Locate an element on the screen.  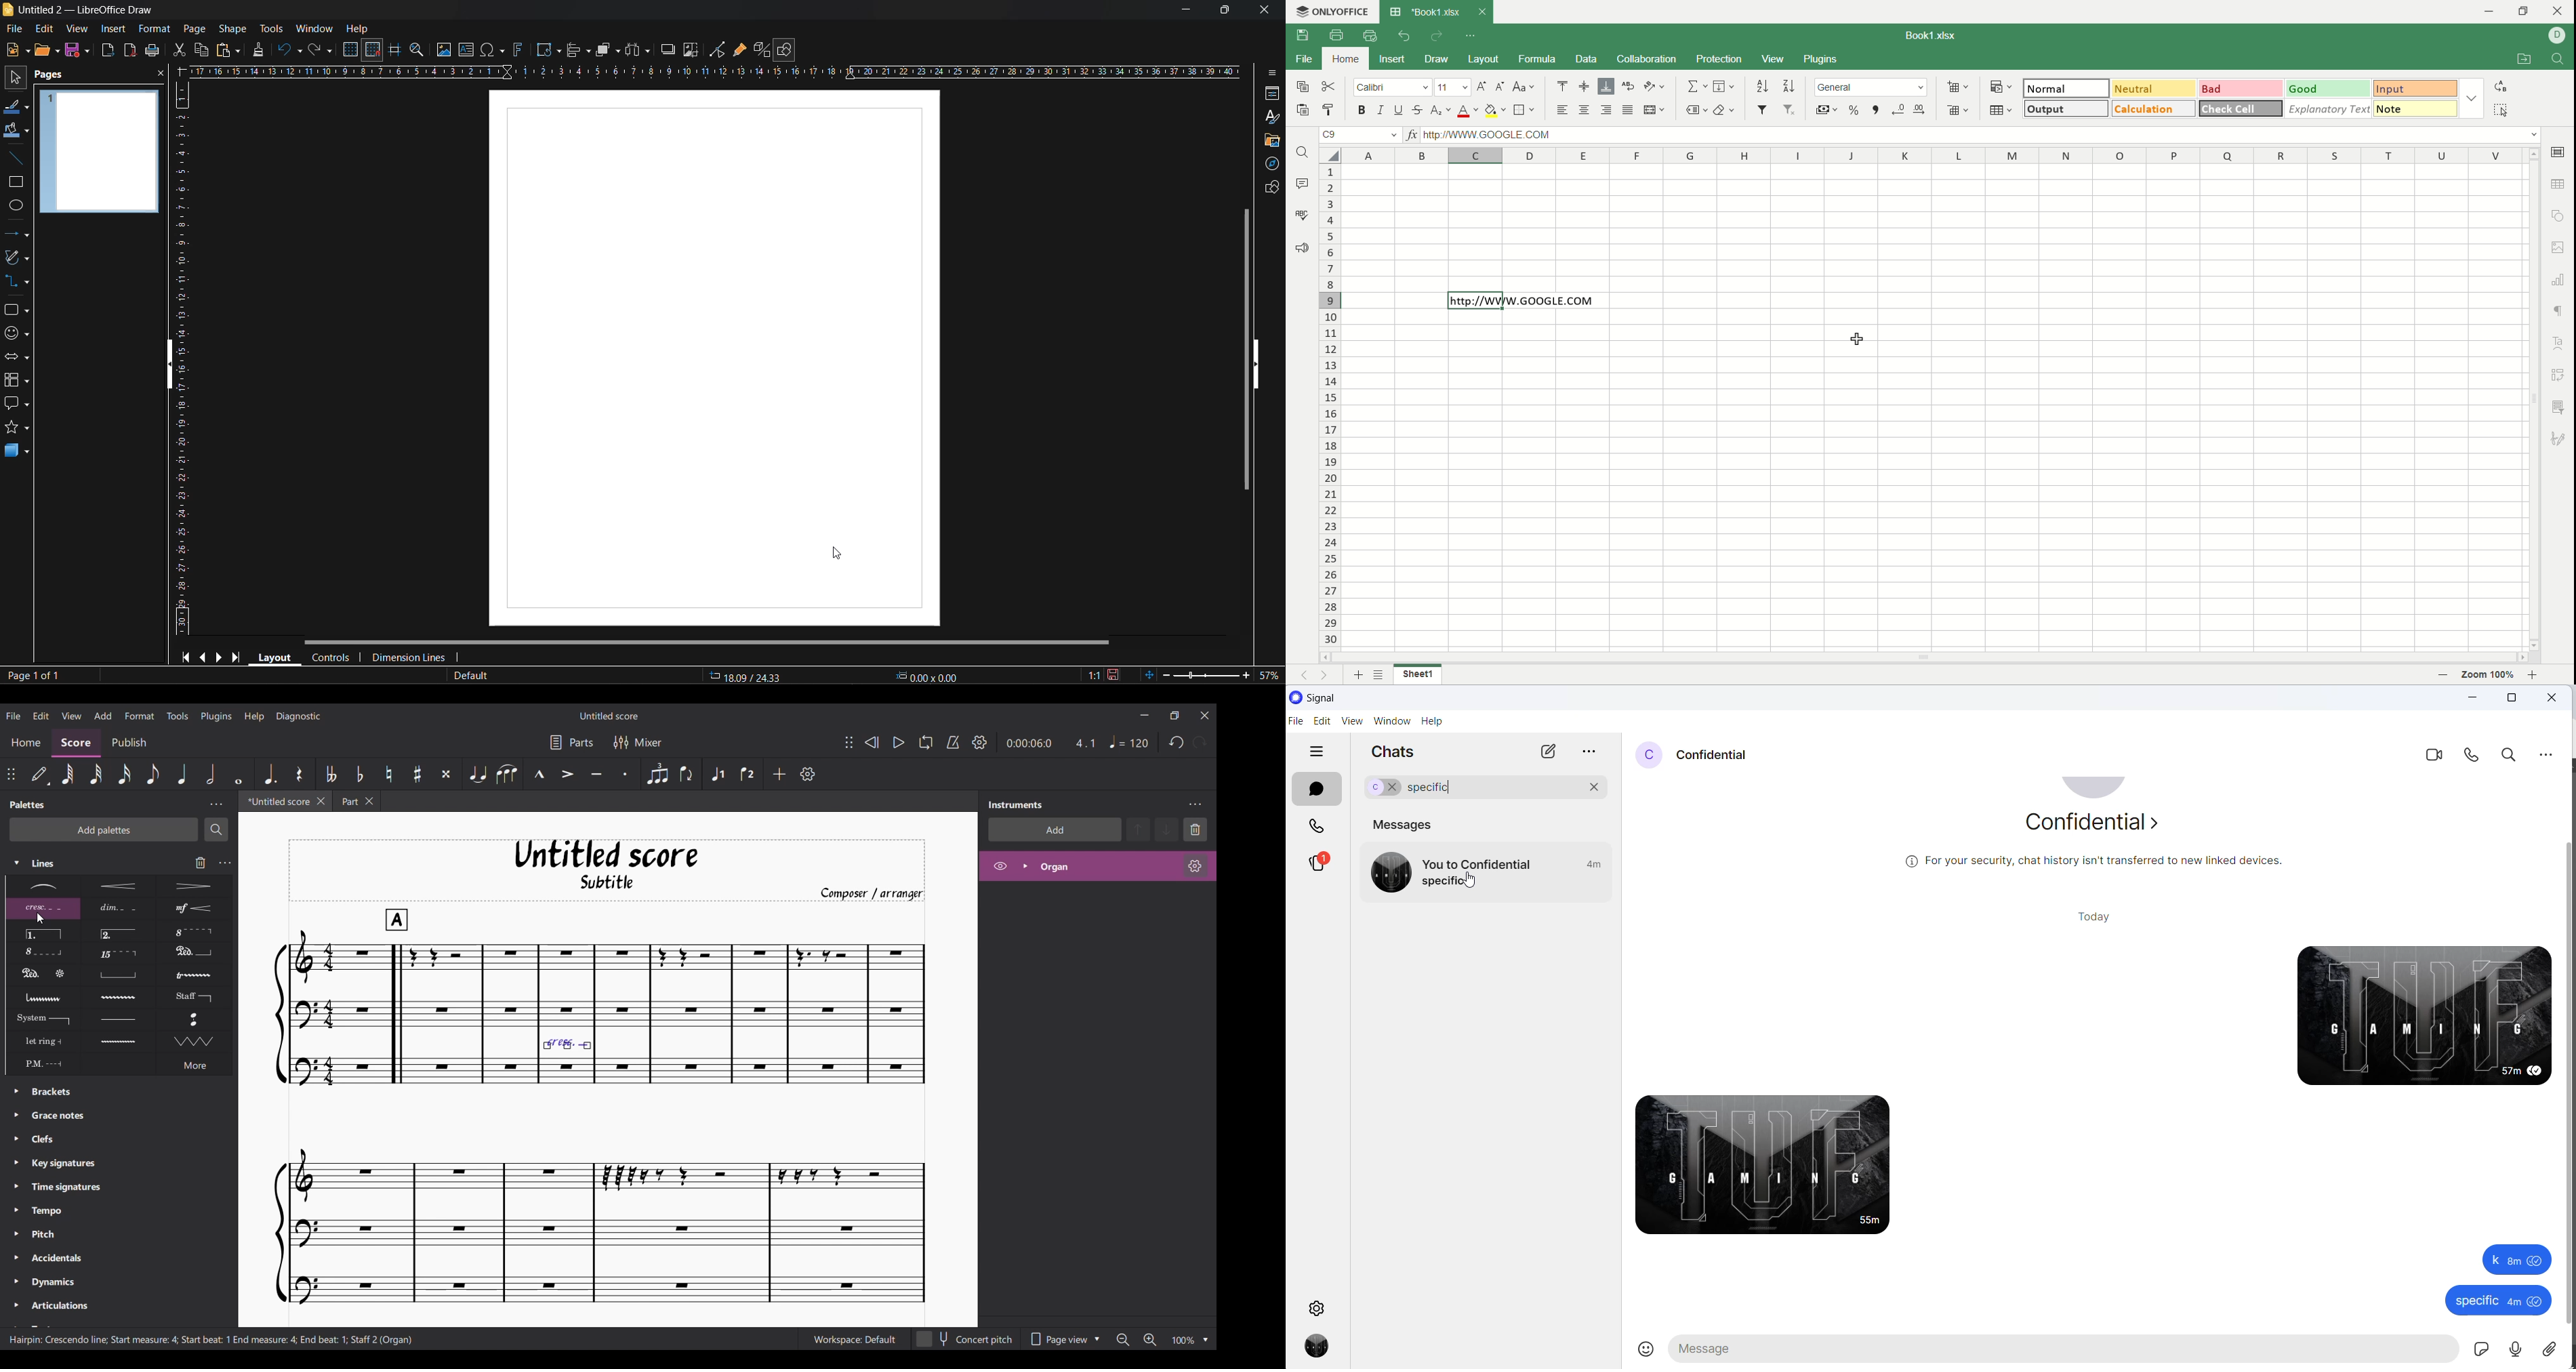
fill color is located at coordinates (15, 131).